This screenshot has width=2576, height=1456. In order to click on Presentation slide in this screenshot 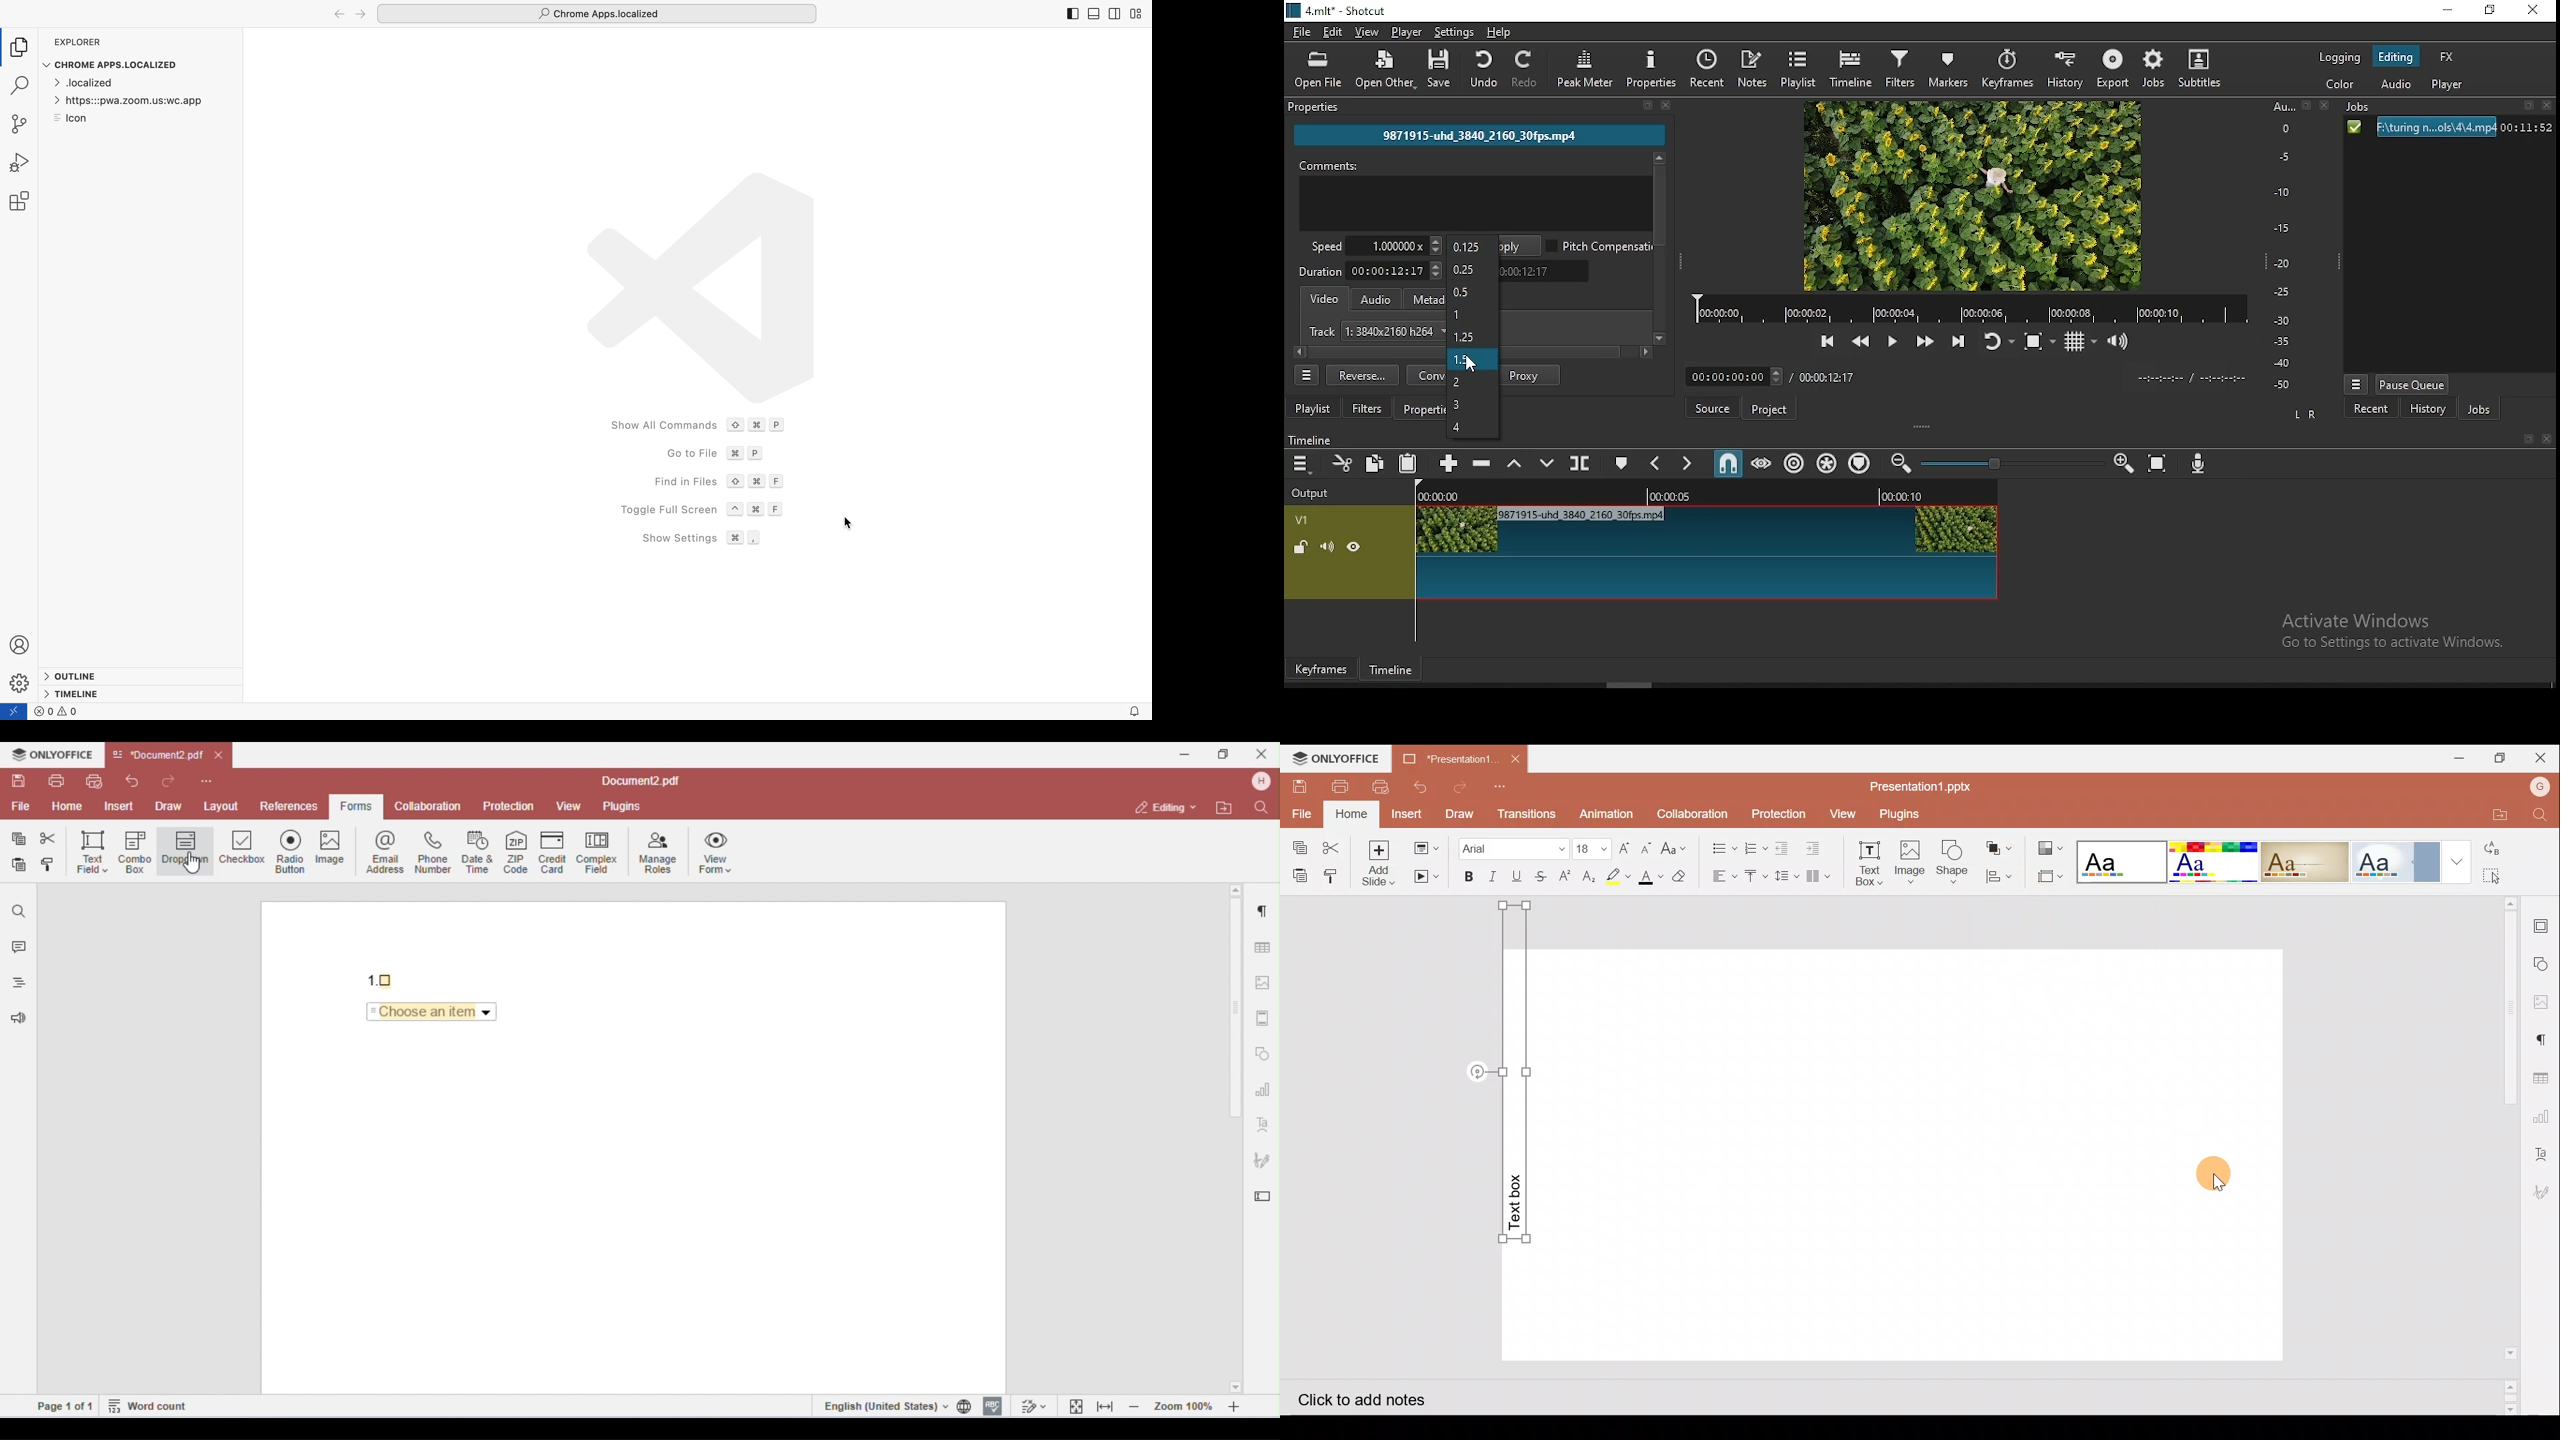, I will do `click(1928, 1155)`.